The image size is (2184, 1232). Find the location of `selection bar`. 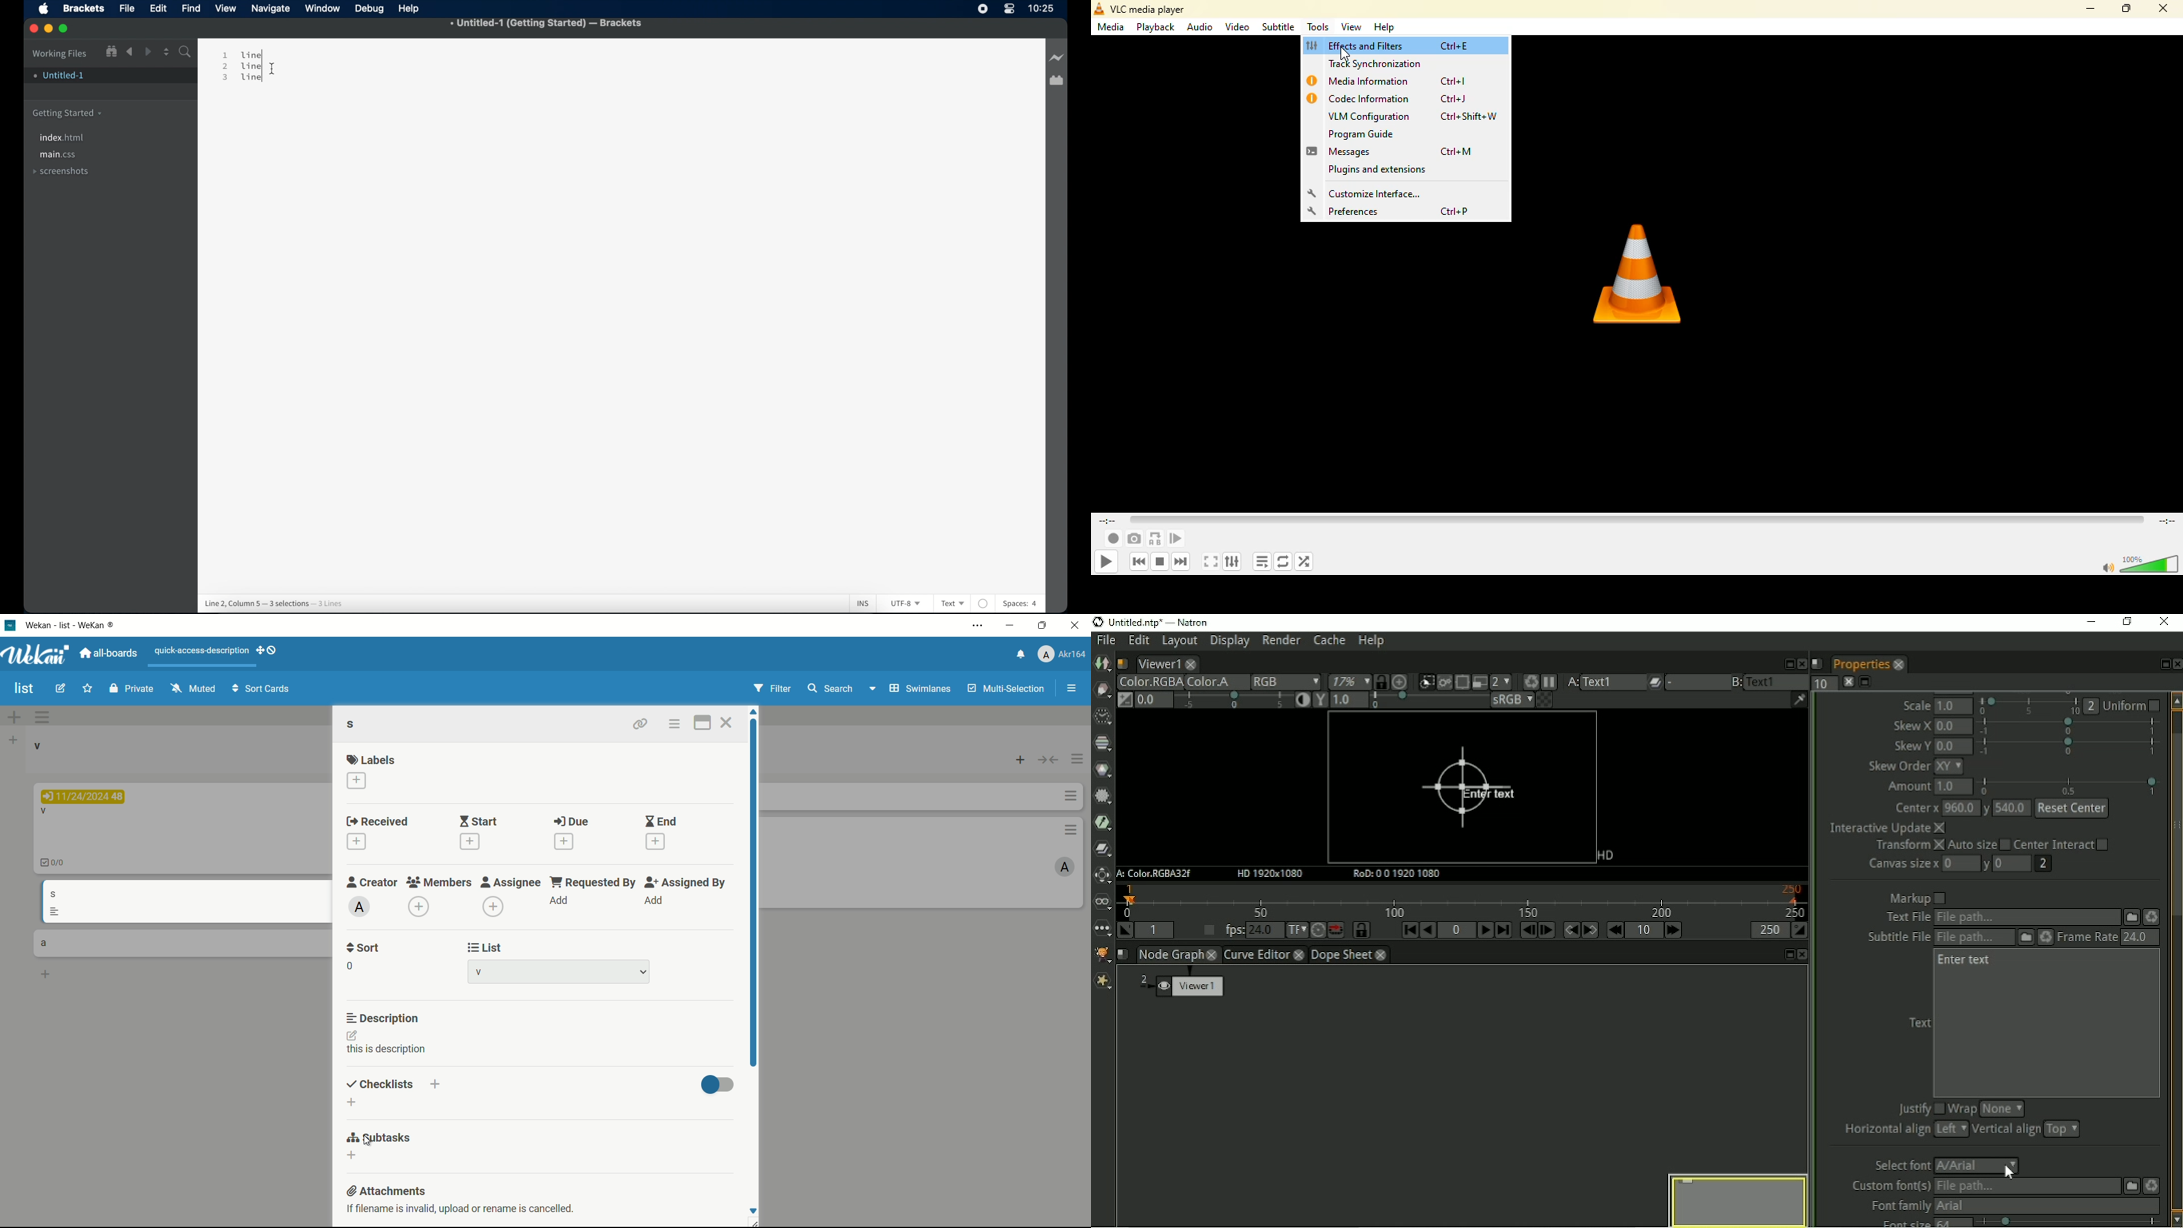

selection bar is located at coordinates (1233, 700).